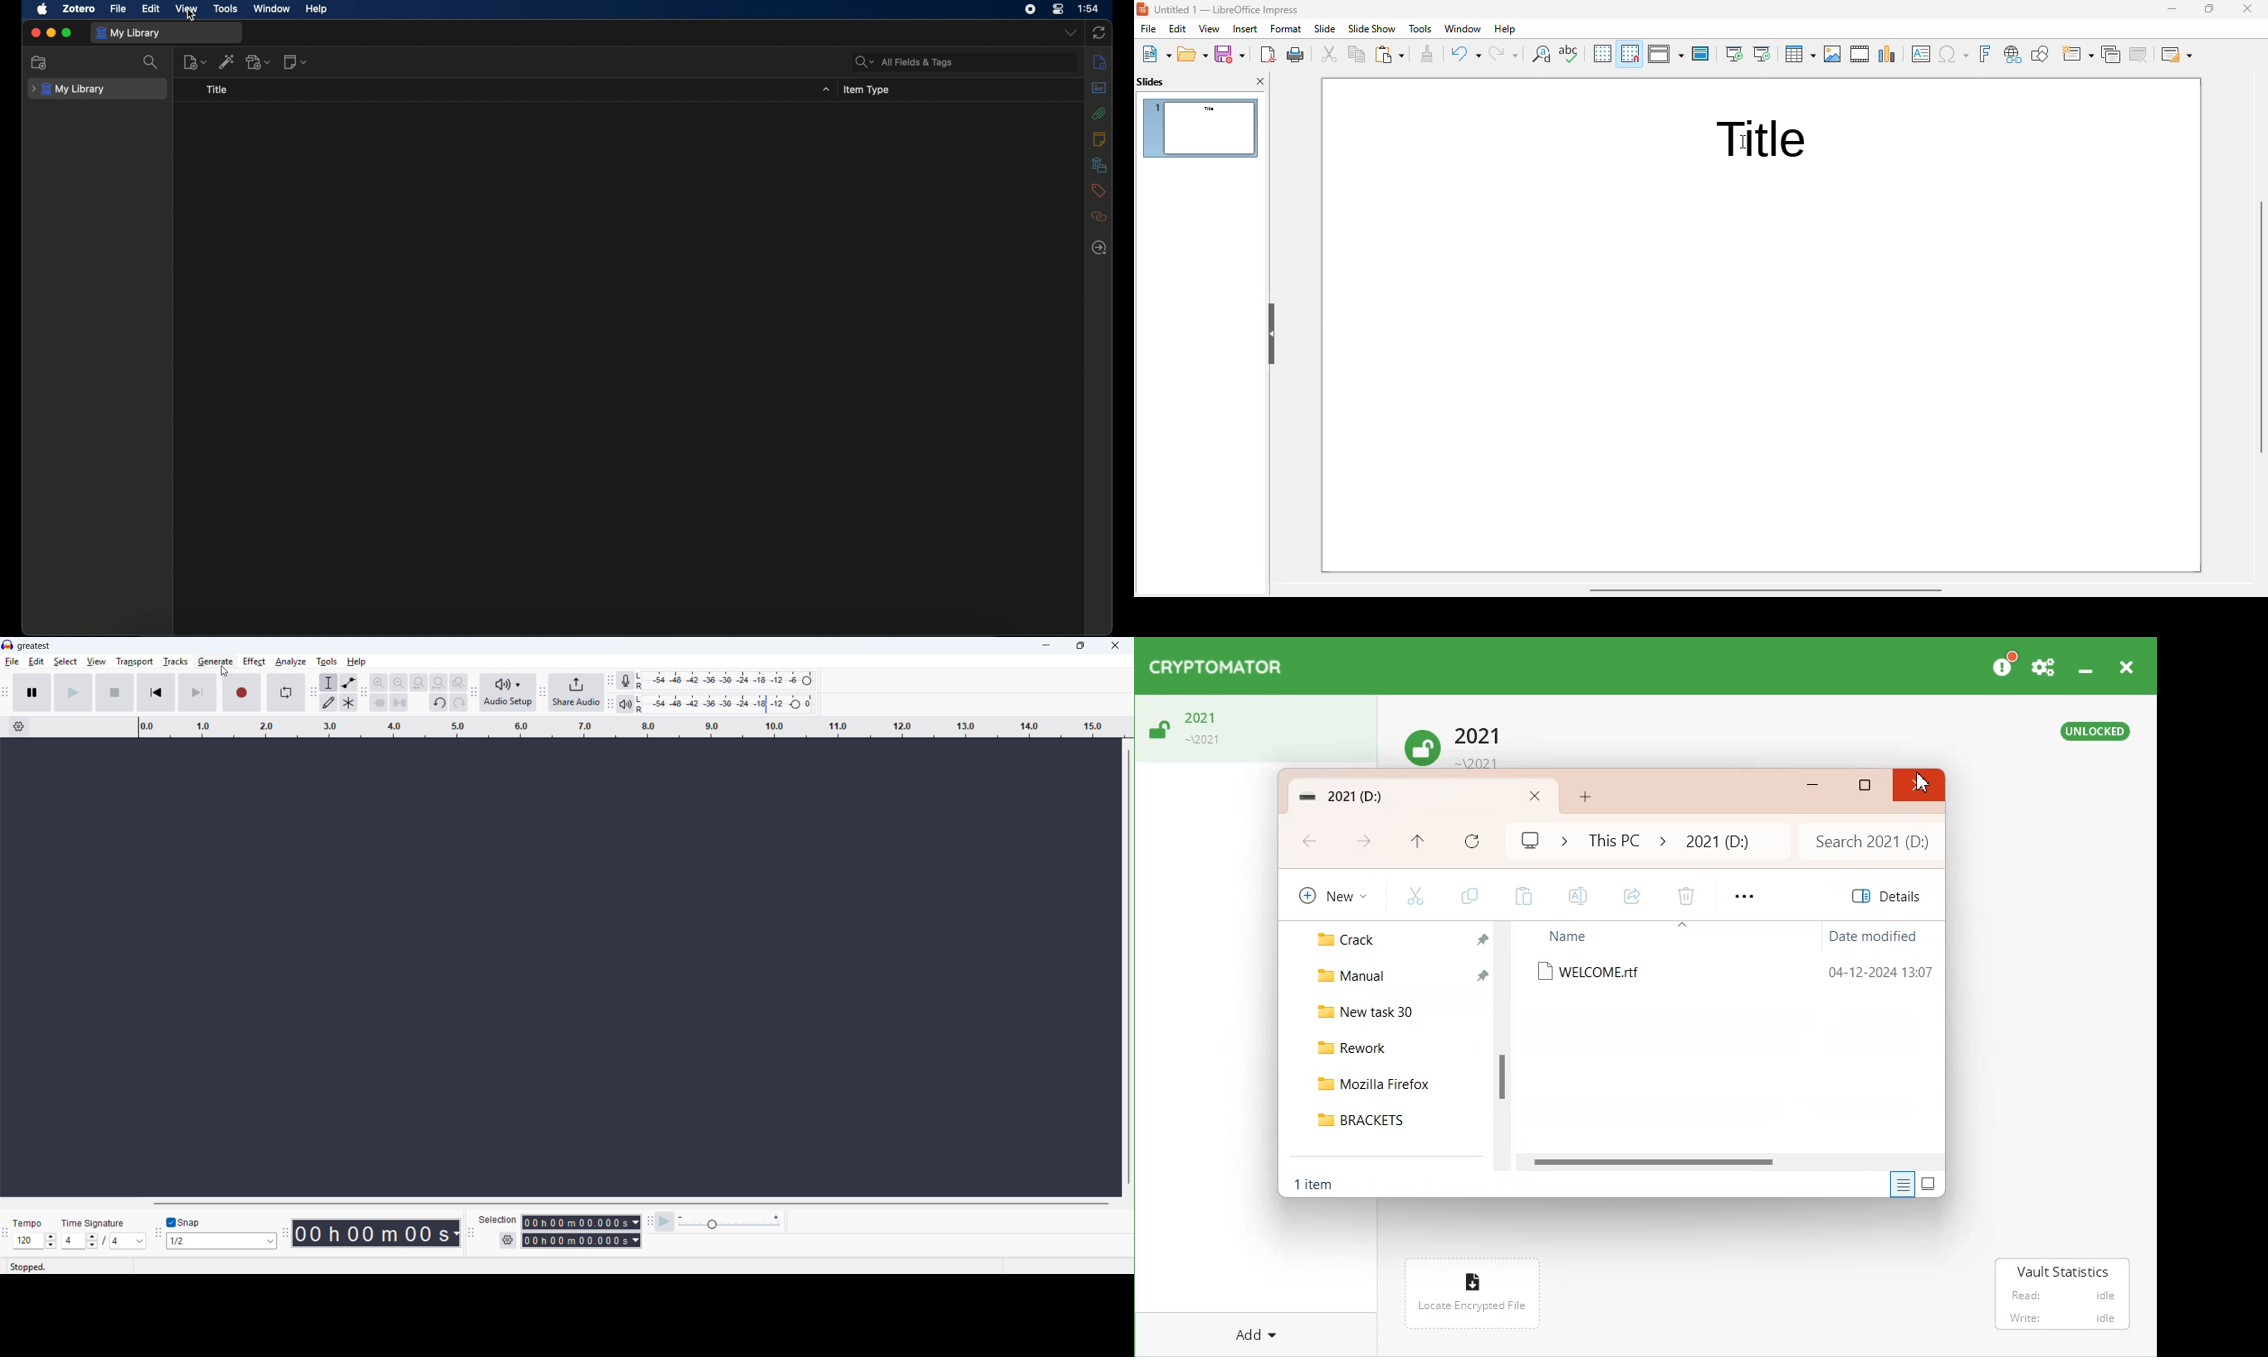  What do you see at coordinates (473, 694) in the screenshot?
I see `audio setup toolbar` at bounding box center [473, 694].